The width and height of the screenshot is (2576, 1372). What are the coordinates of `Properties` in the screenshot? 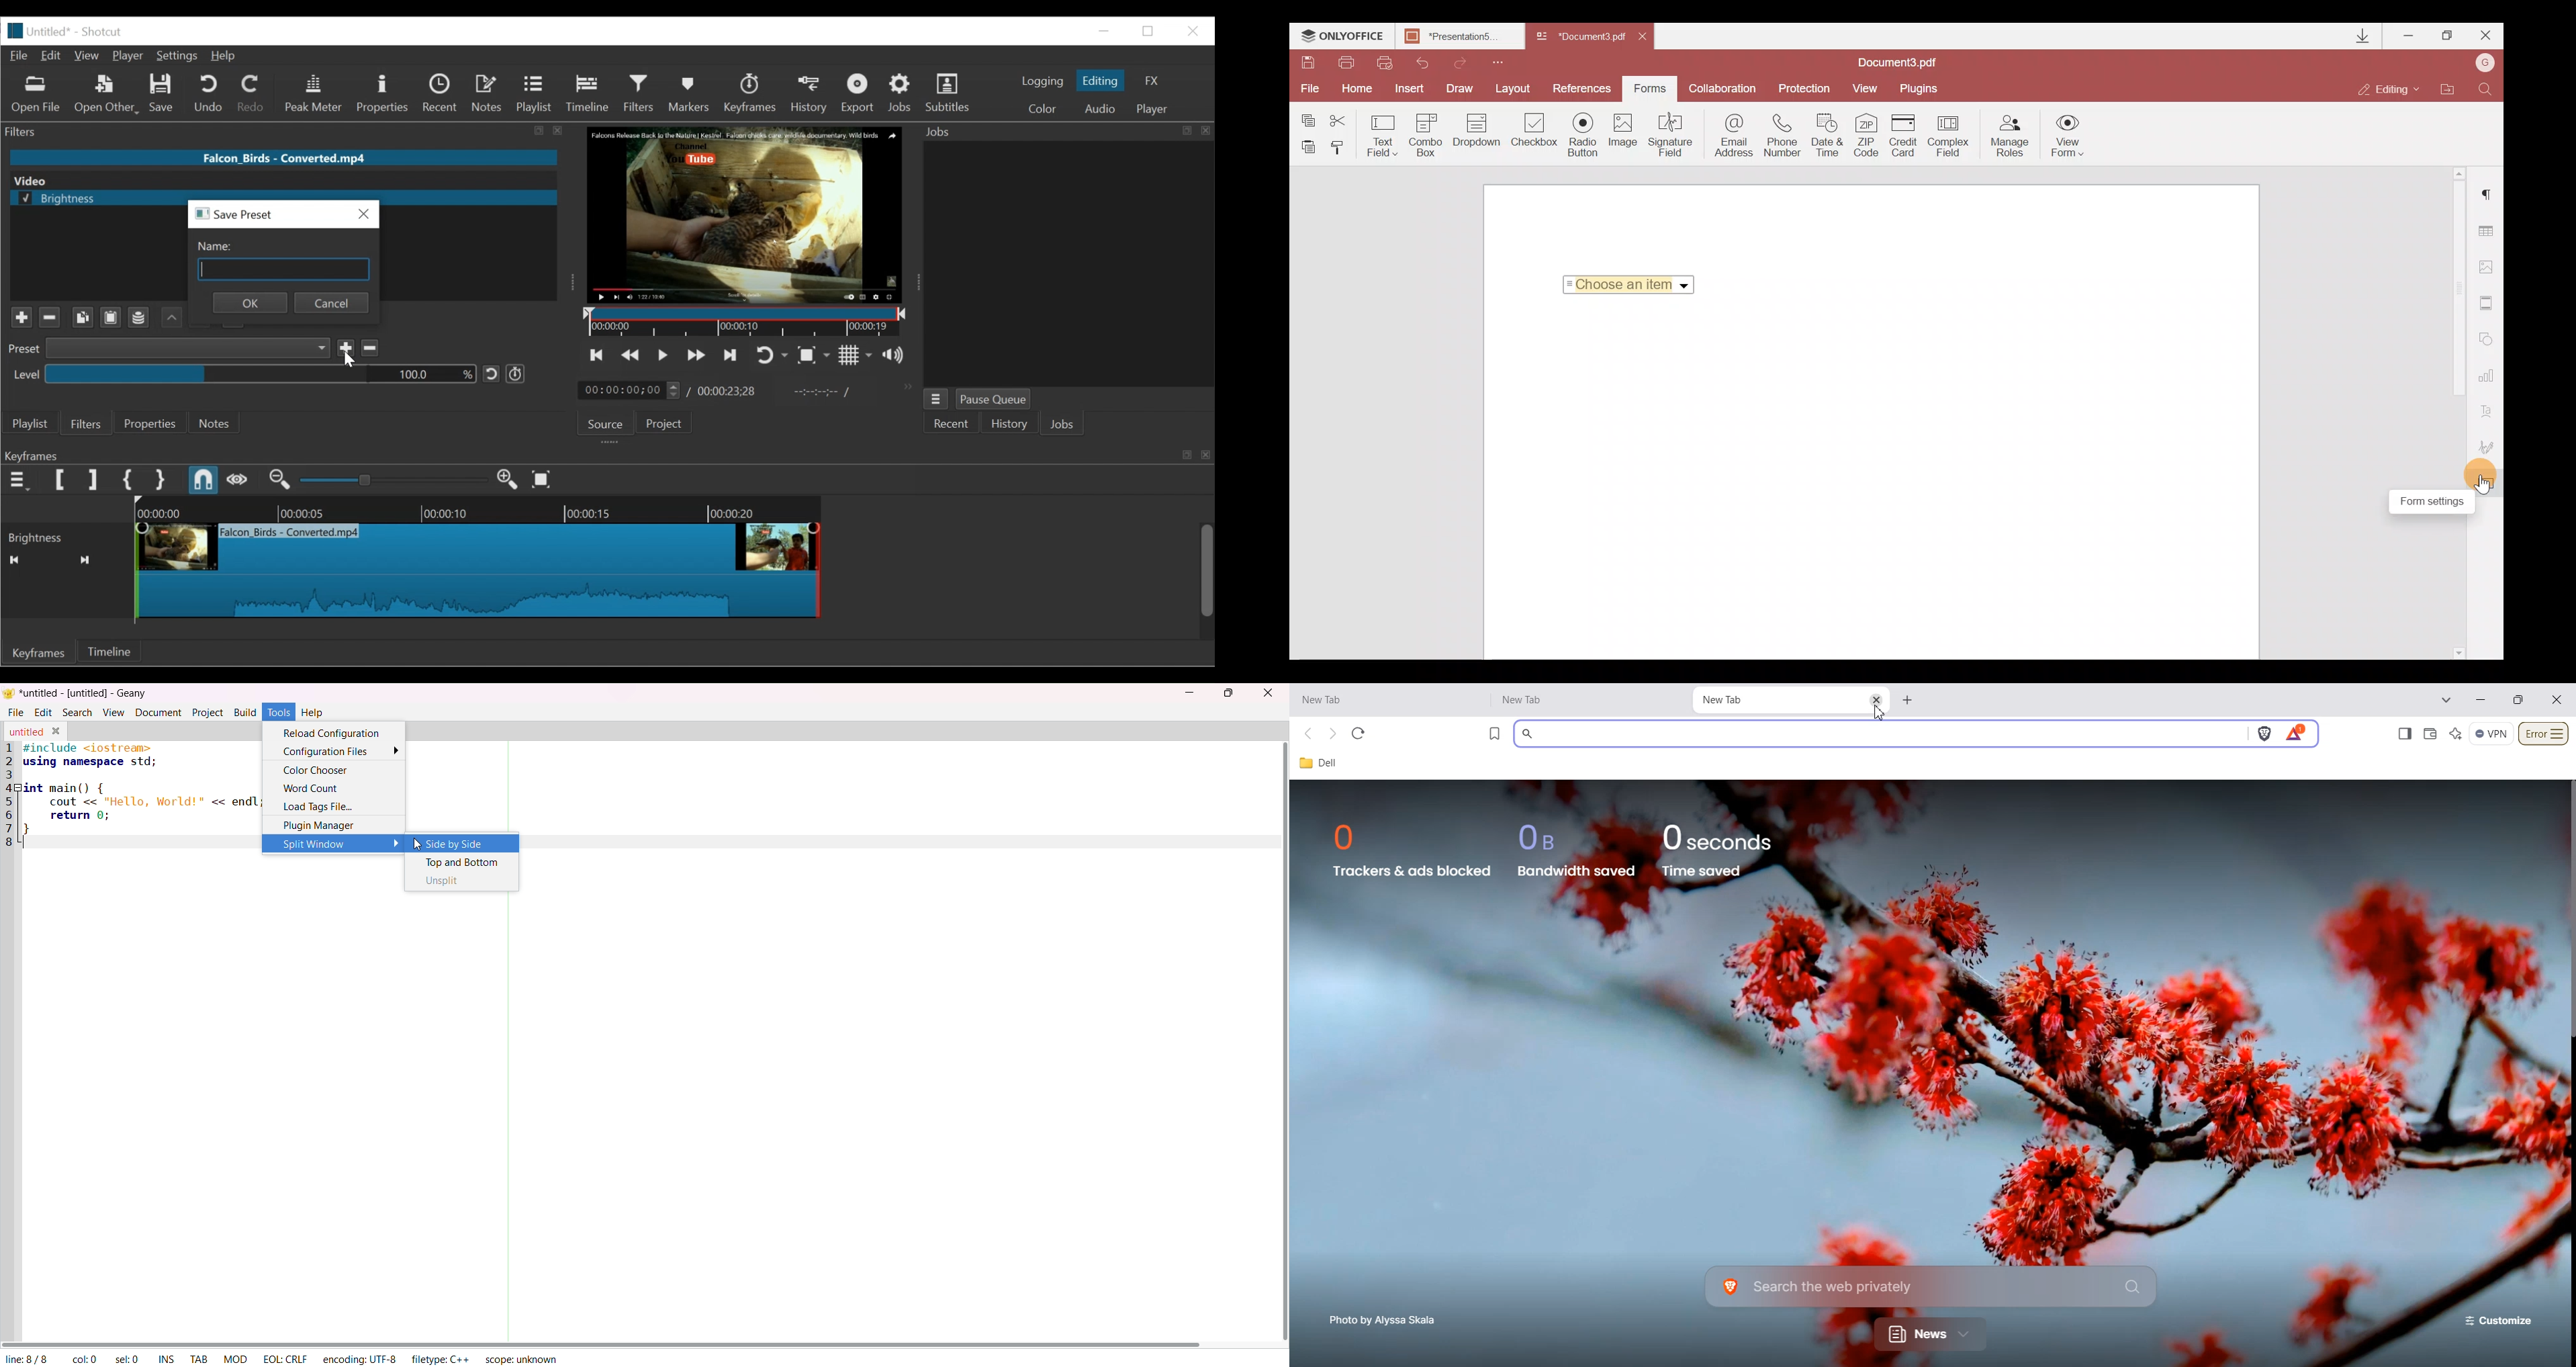 It's located at (383, 94).